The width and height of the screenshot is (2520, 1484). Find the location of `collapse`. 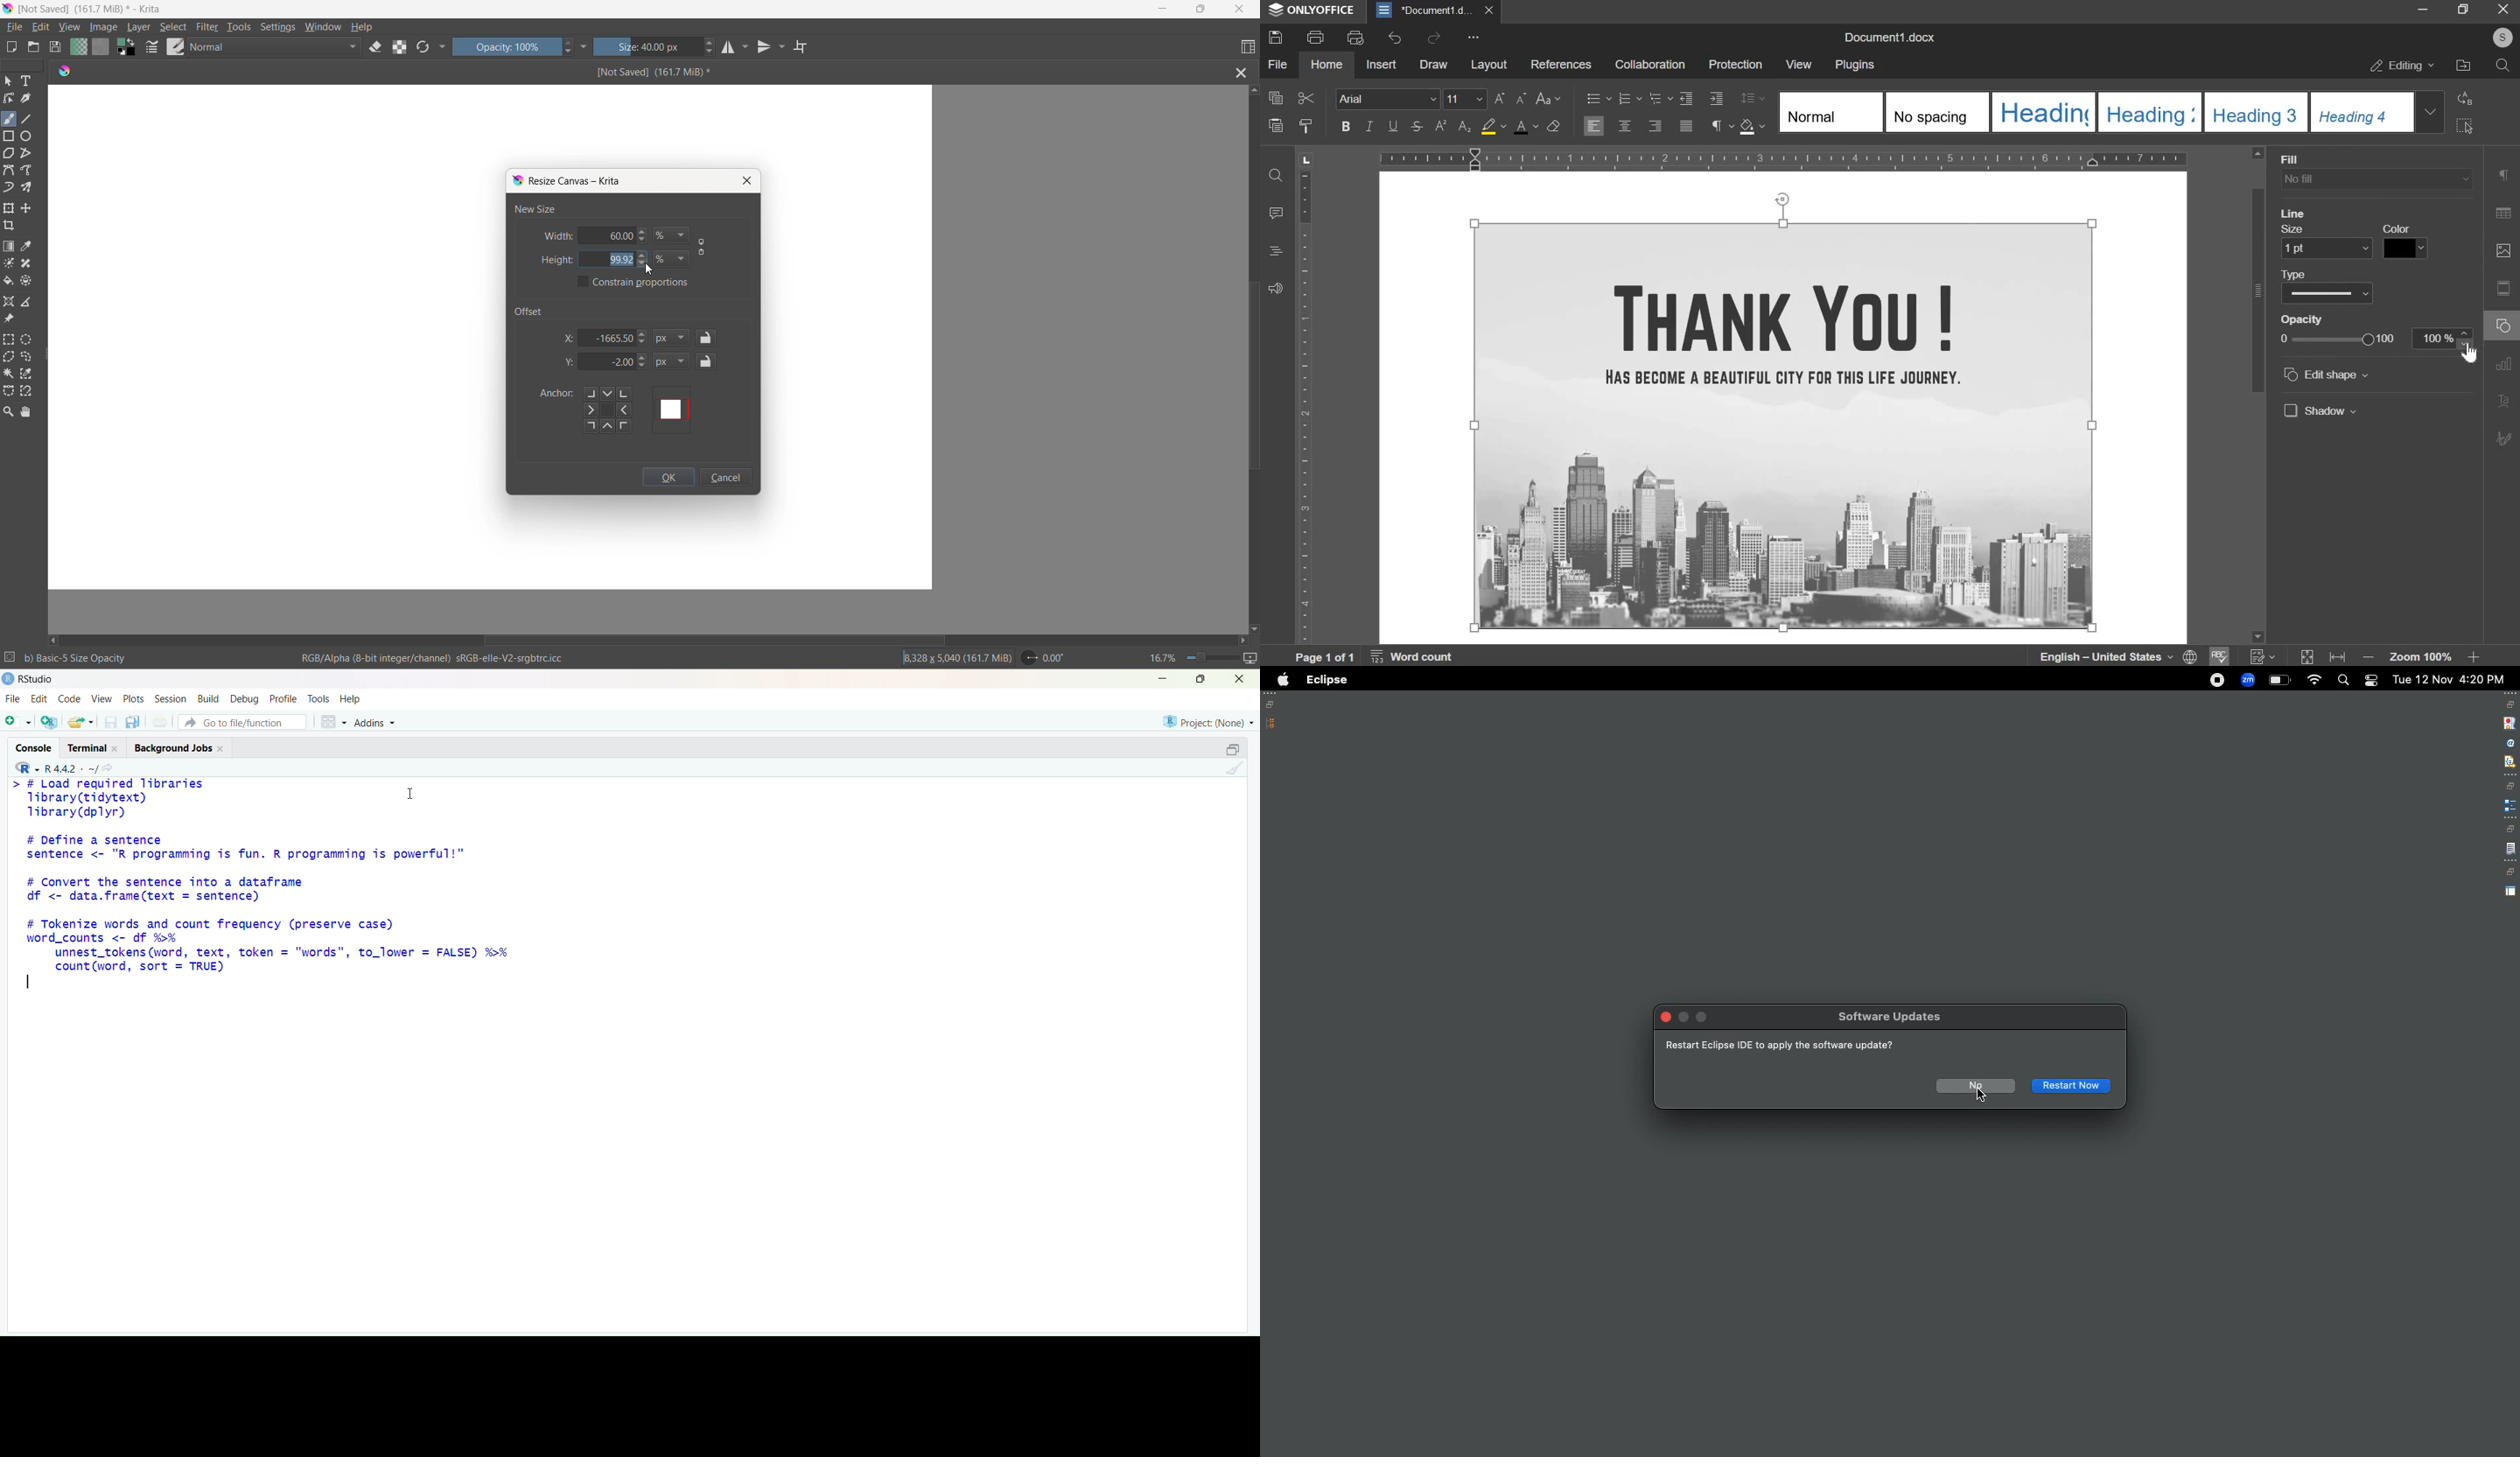

collapse is located at coordinates (1234, 749).